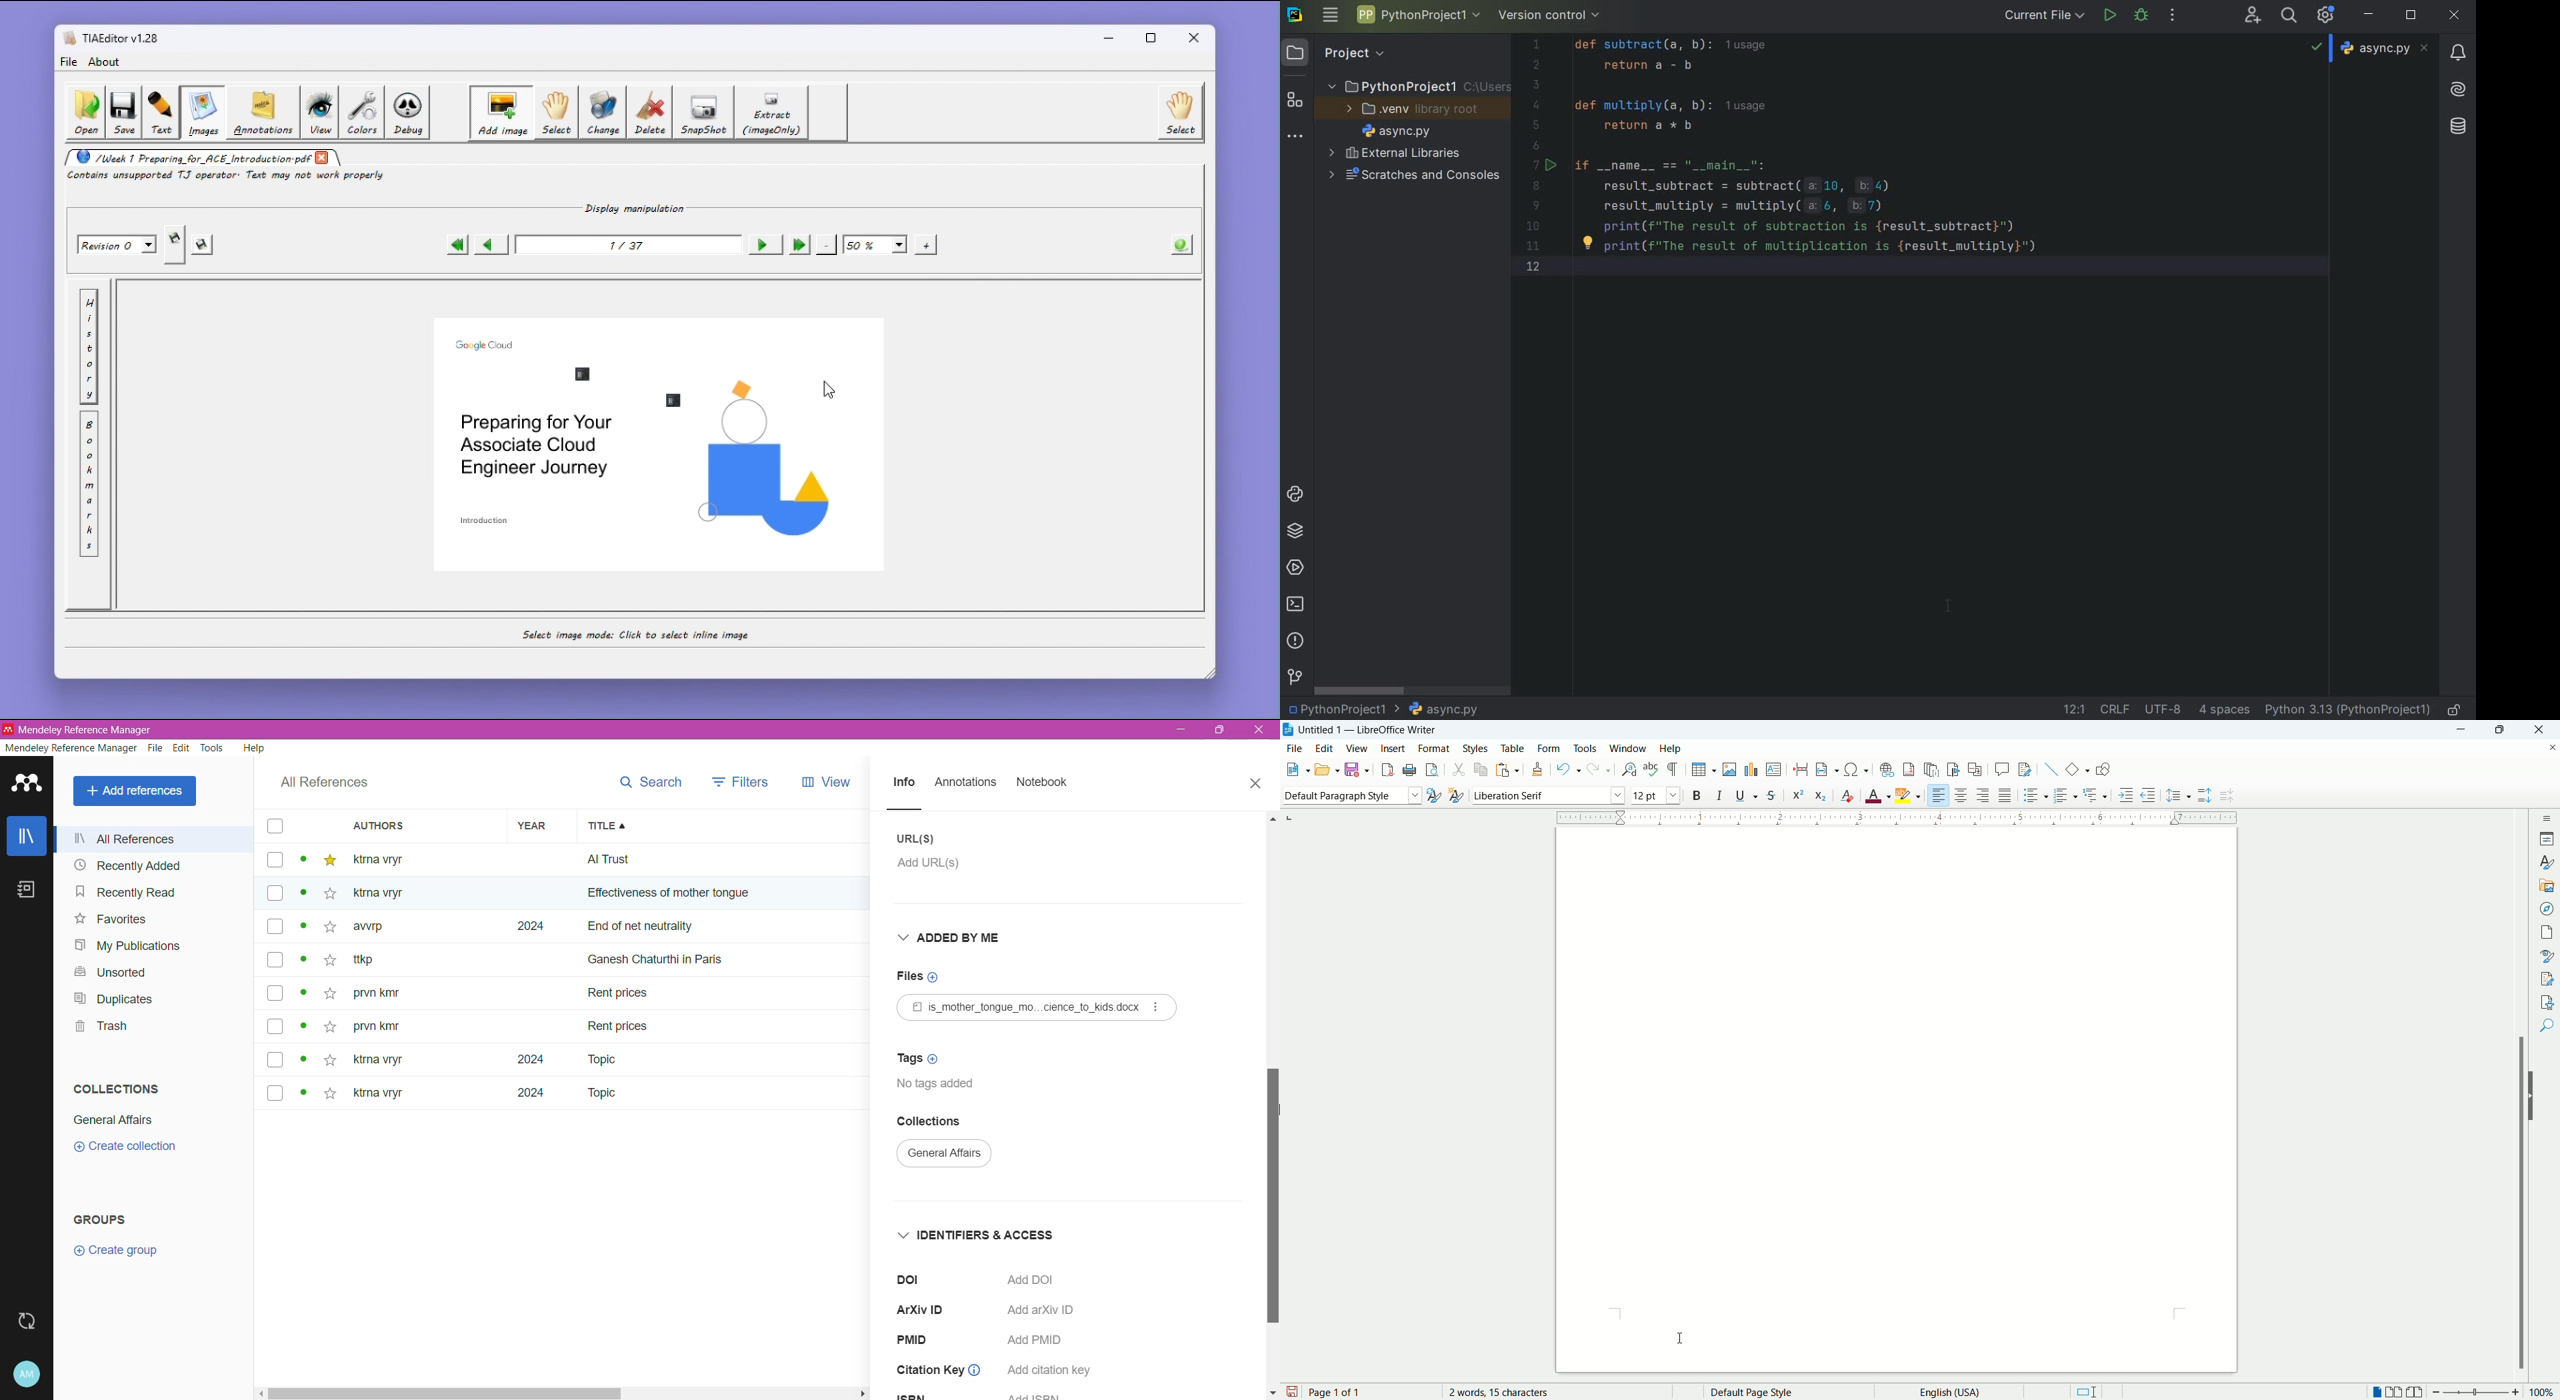  What do you see at coordinates (2045, 15) in the screenshot?
I see `CURRENT FILE` at bounding box center [2045, 15].